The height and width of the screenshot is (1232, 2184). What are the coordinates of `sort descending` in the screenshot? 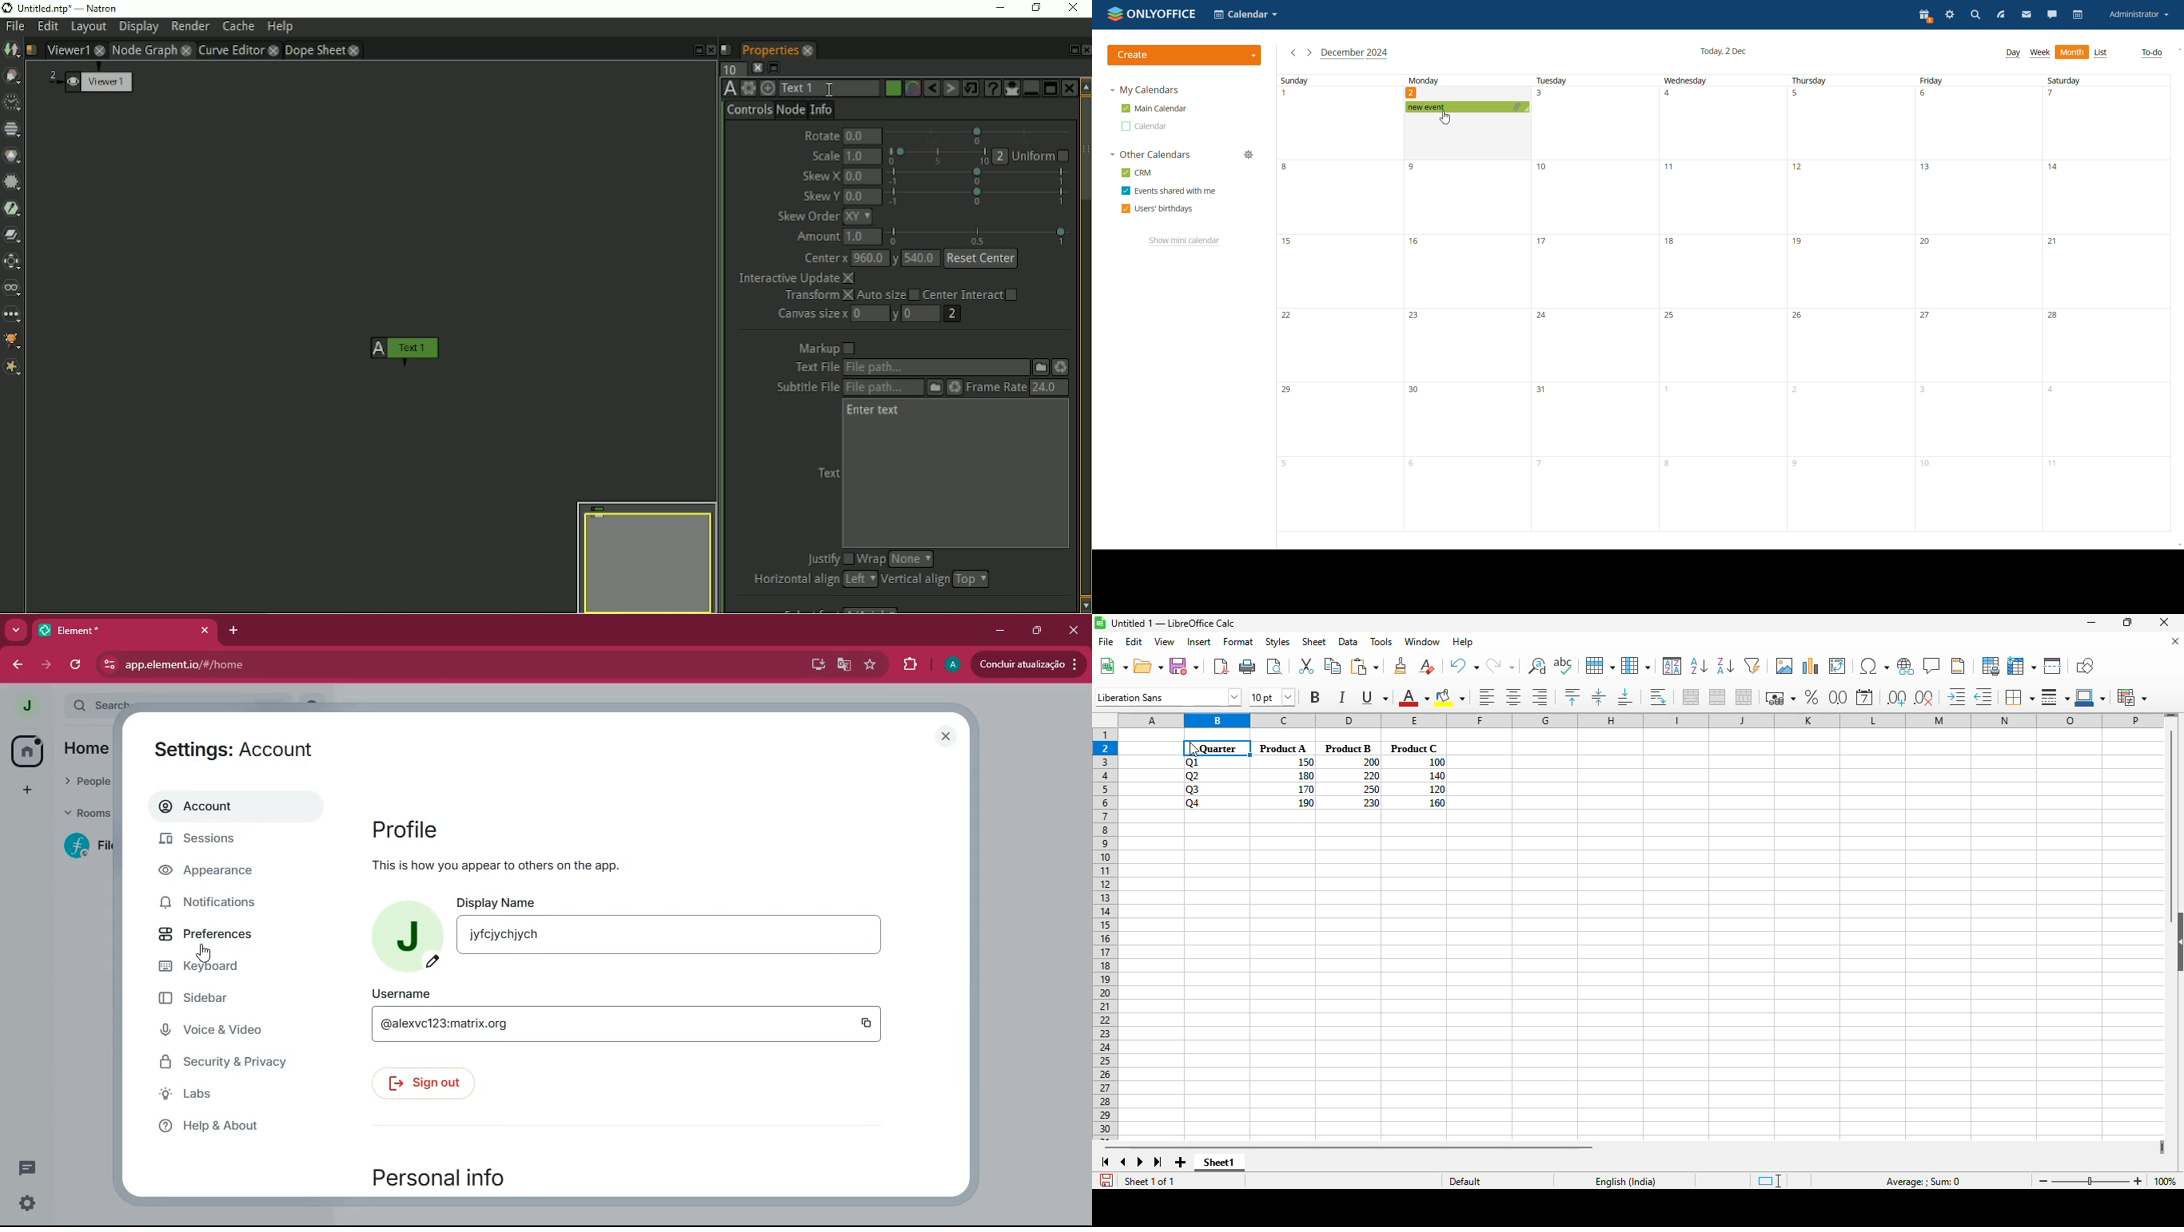 It's located at (1726, 666).